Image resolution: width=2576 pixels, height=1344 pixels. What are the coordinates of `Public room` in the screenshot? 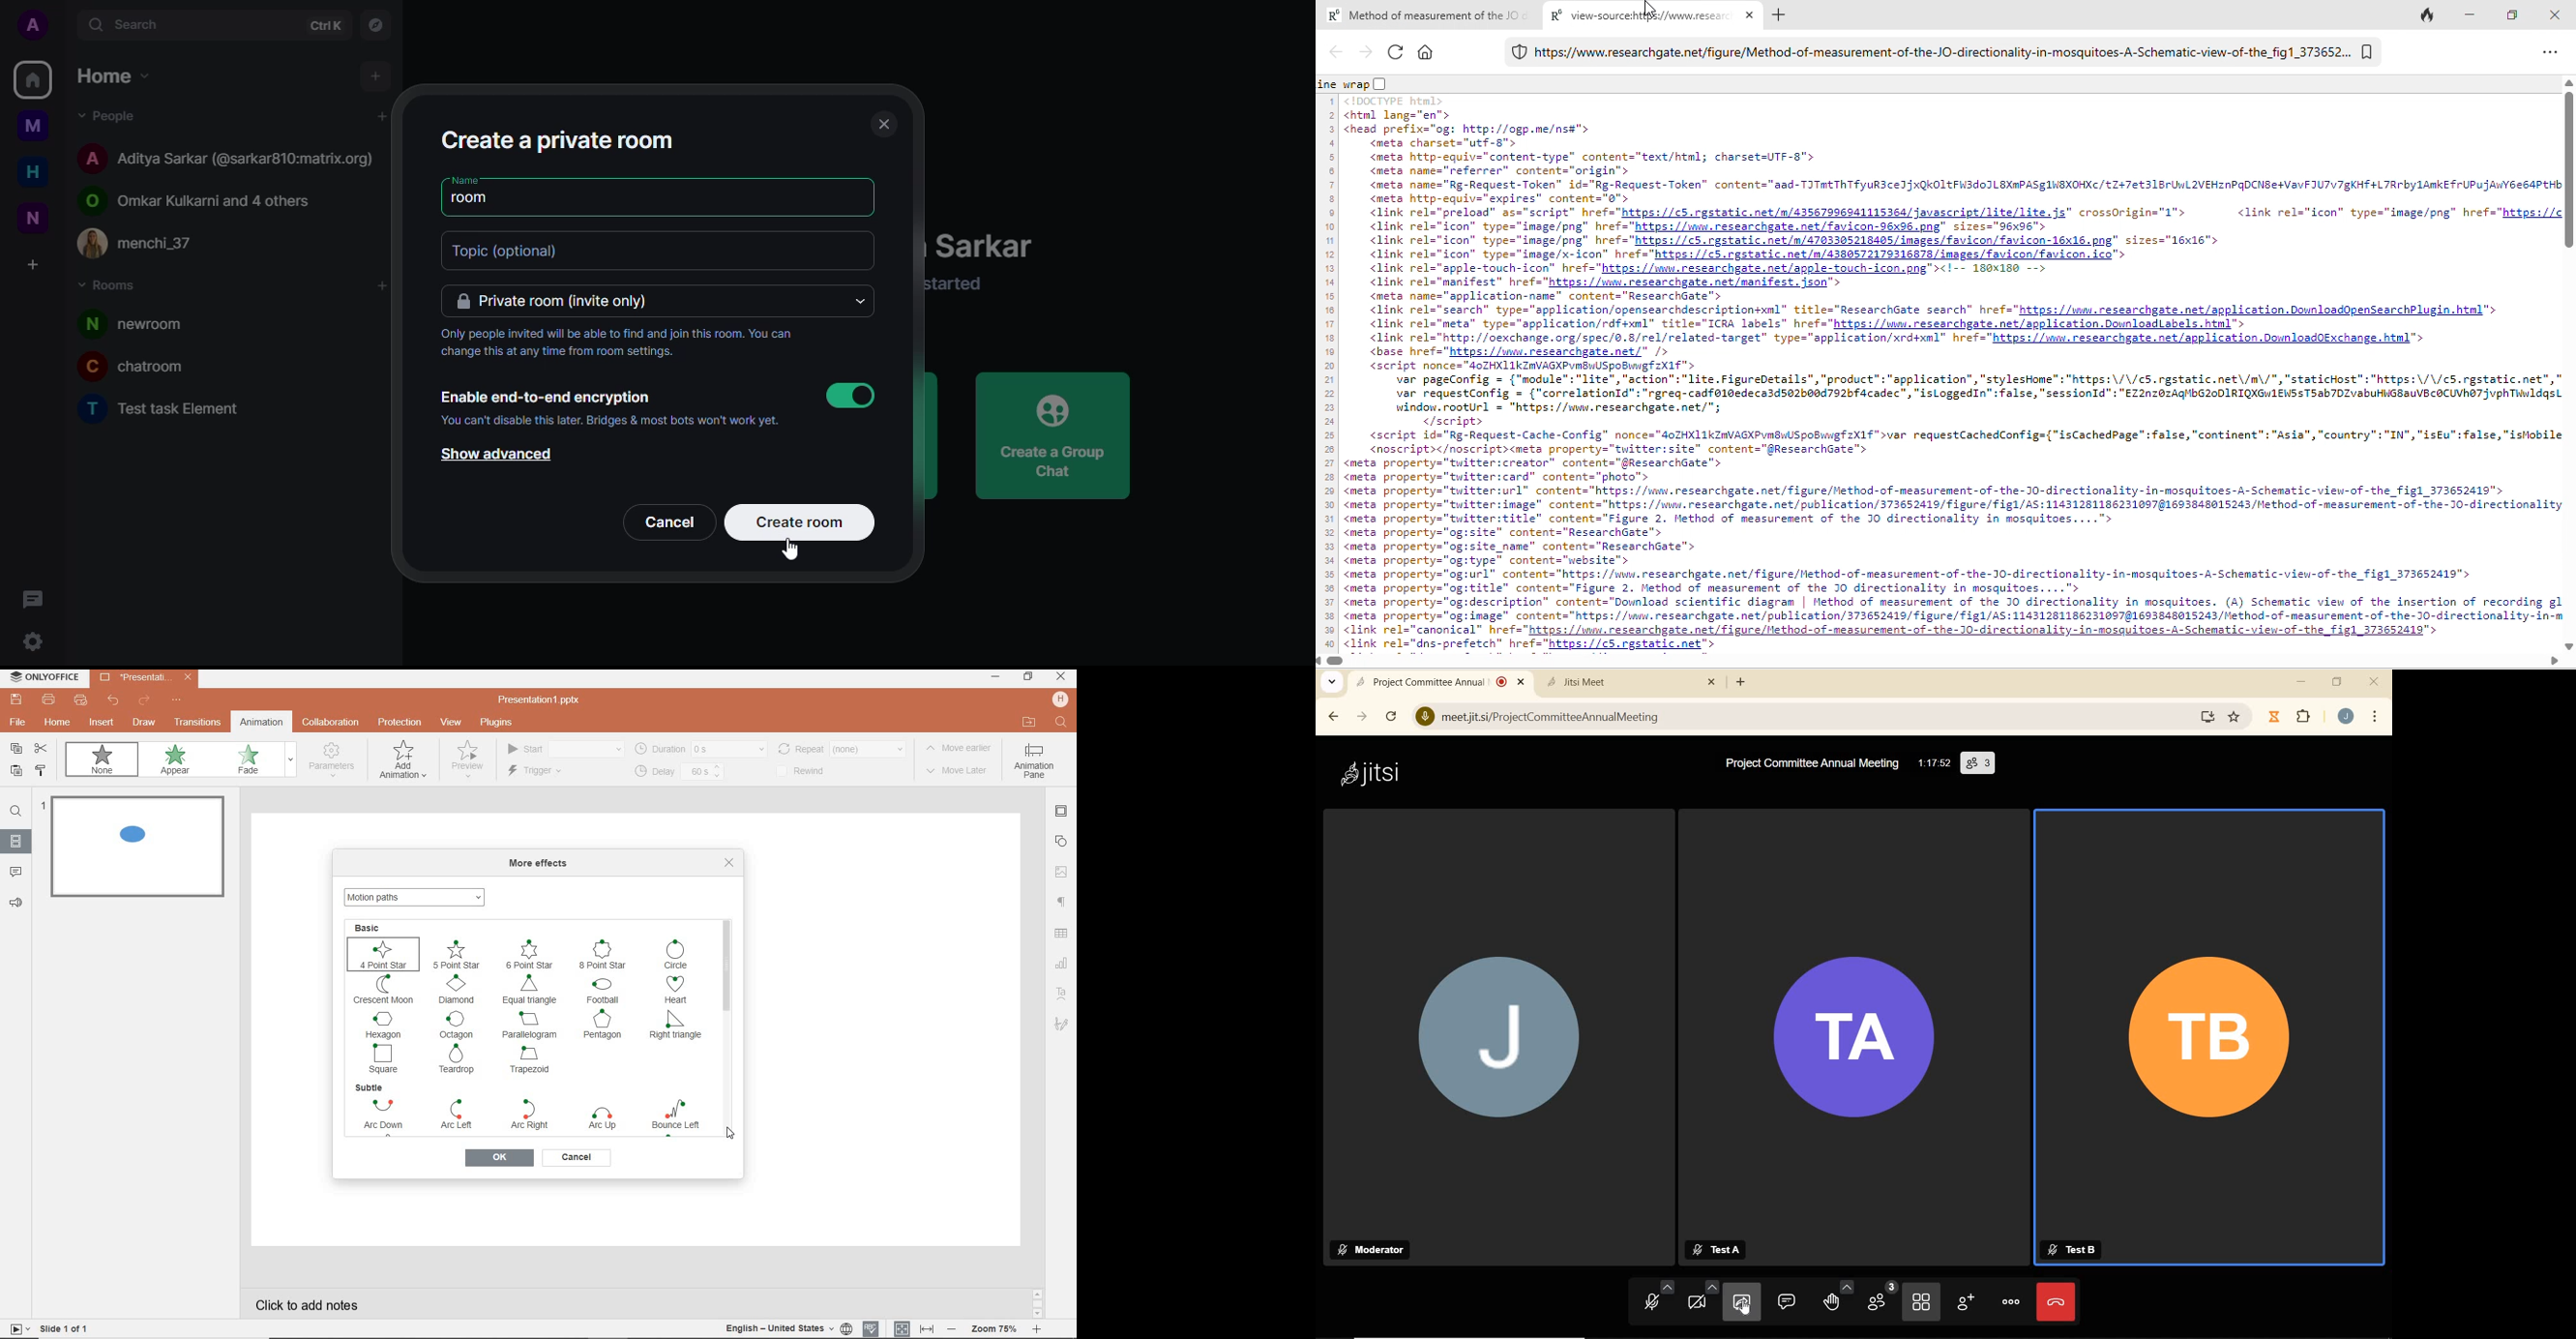 It's located at (207, 197).